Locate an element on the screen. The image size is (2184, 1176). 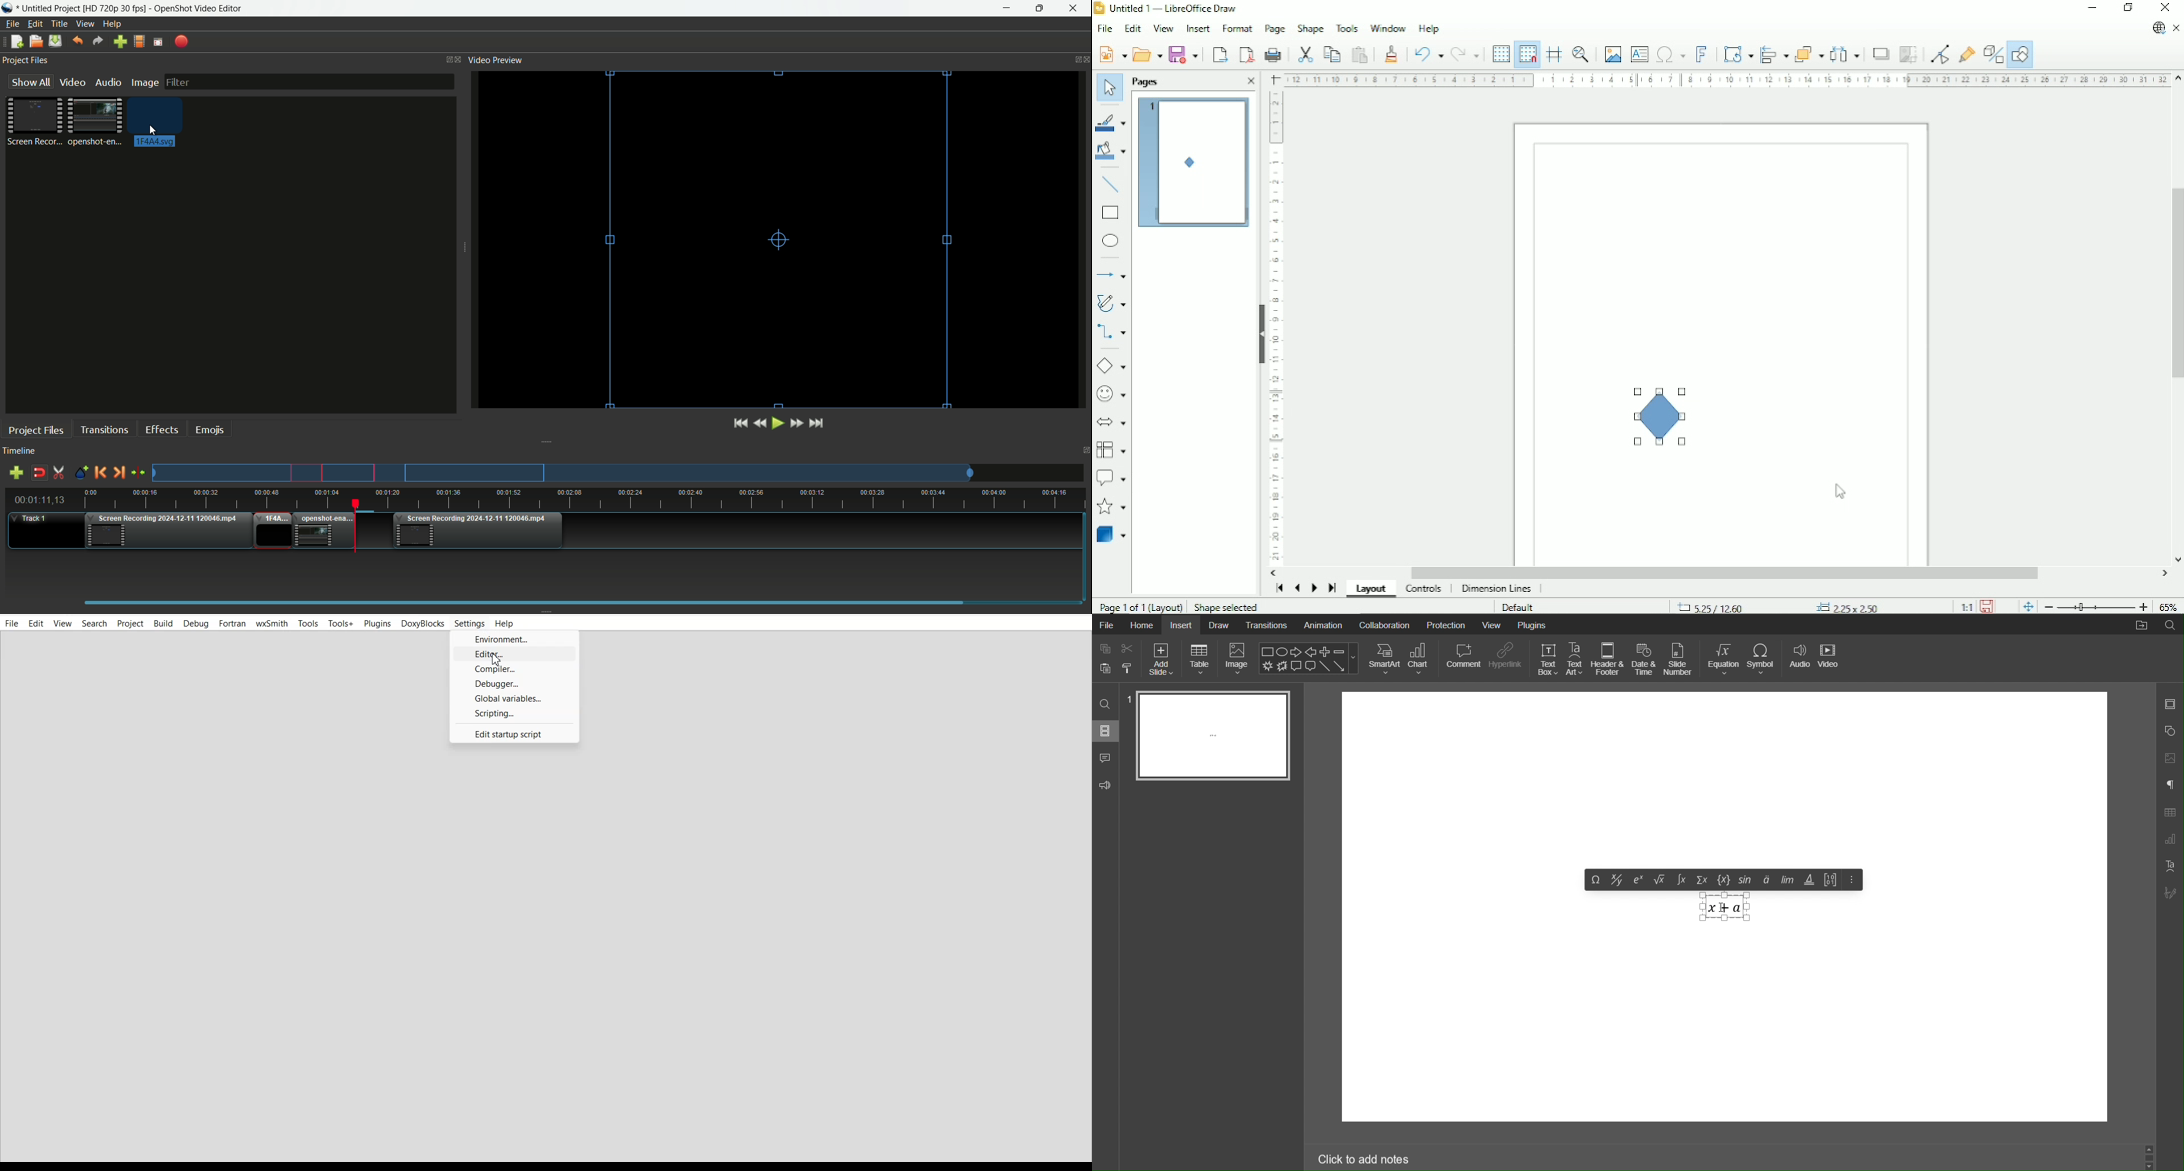
Animation is located at coordinates (1323, 624).